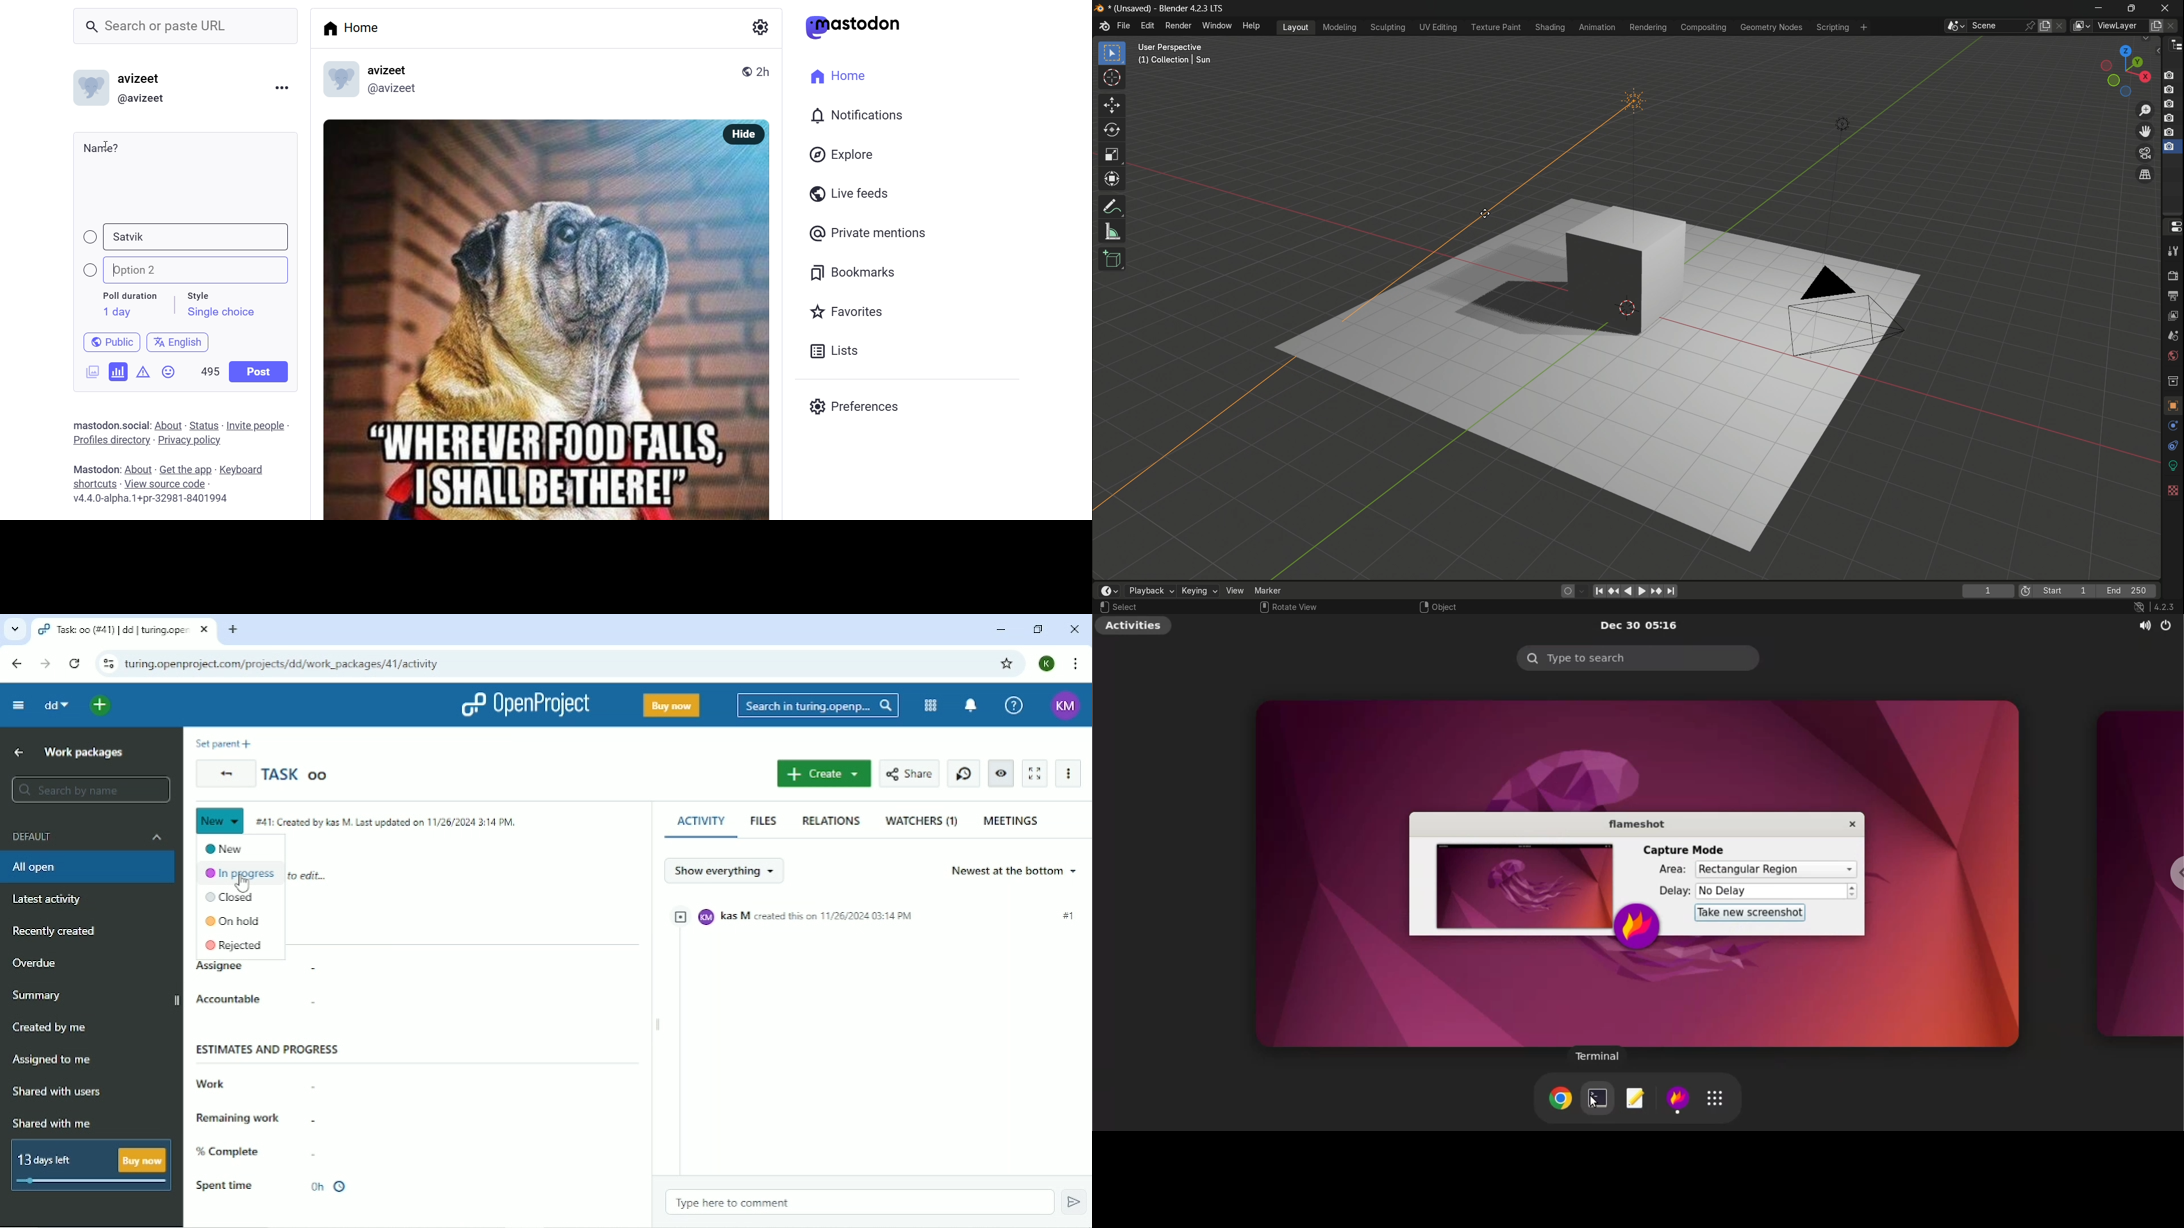 The image size is (2184, 1232). I want to click on light, so click(1841, 123).